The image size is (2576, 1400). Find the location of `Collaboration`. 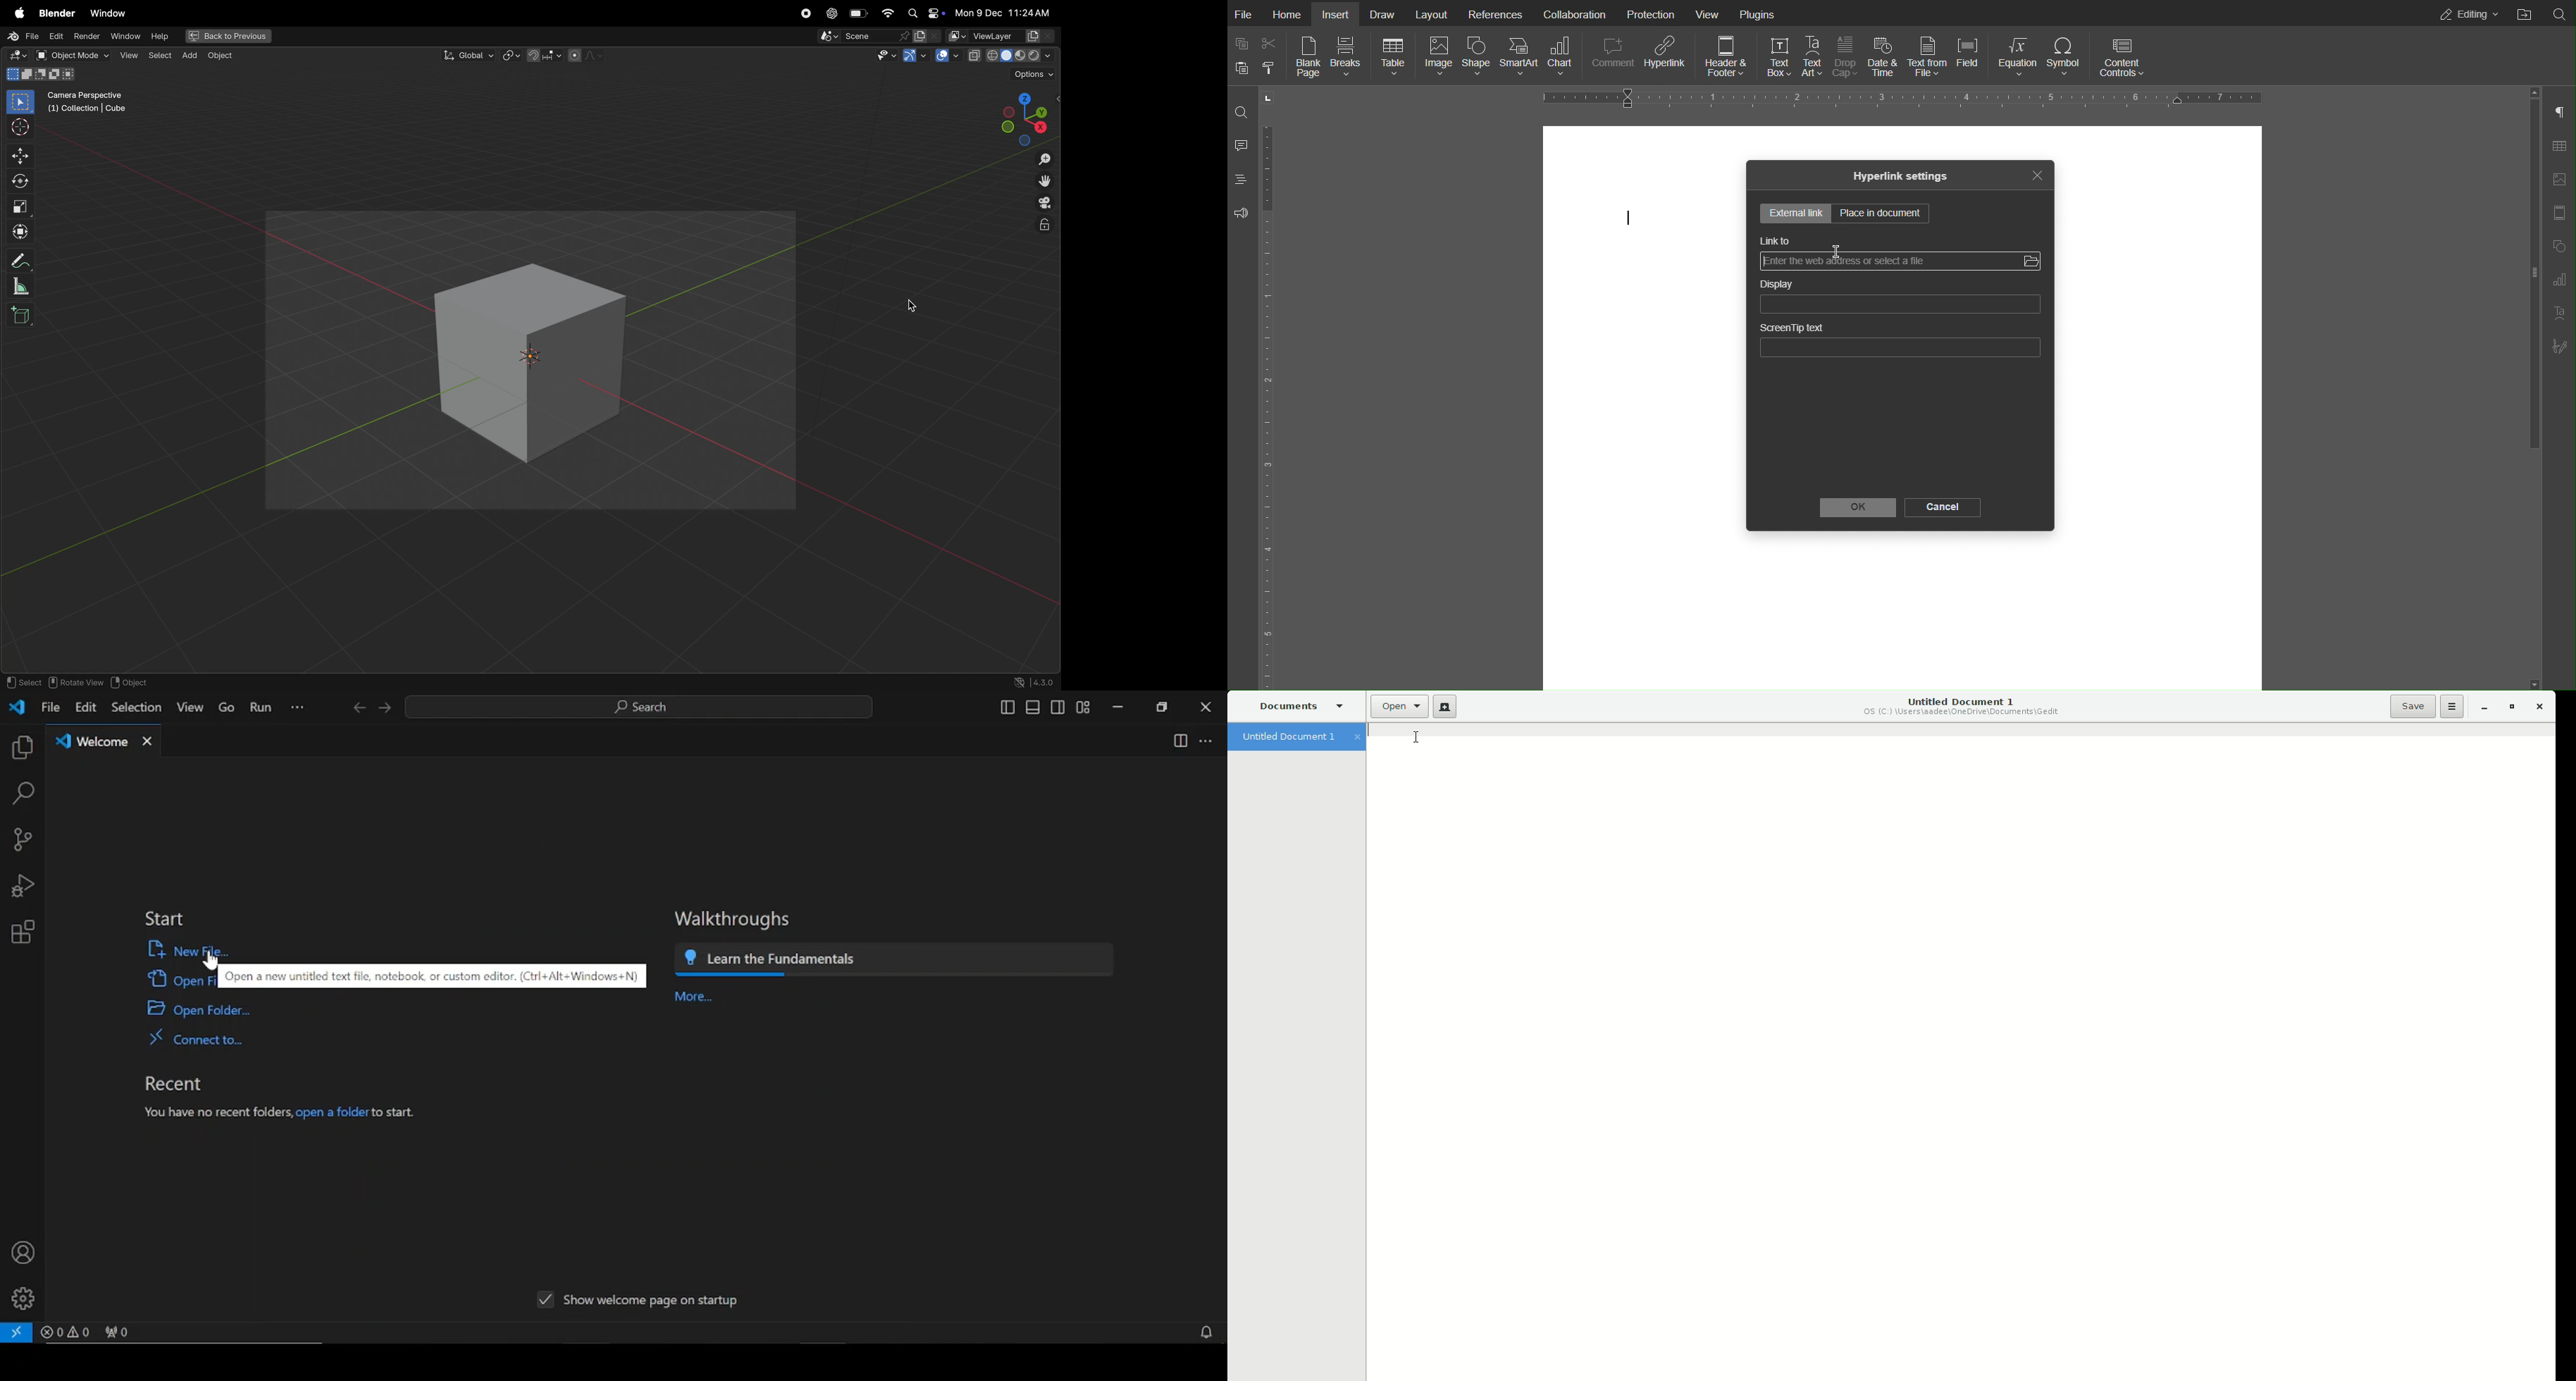

Collaboration is located at coordinates (1573, 13).